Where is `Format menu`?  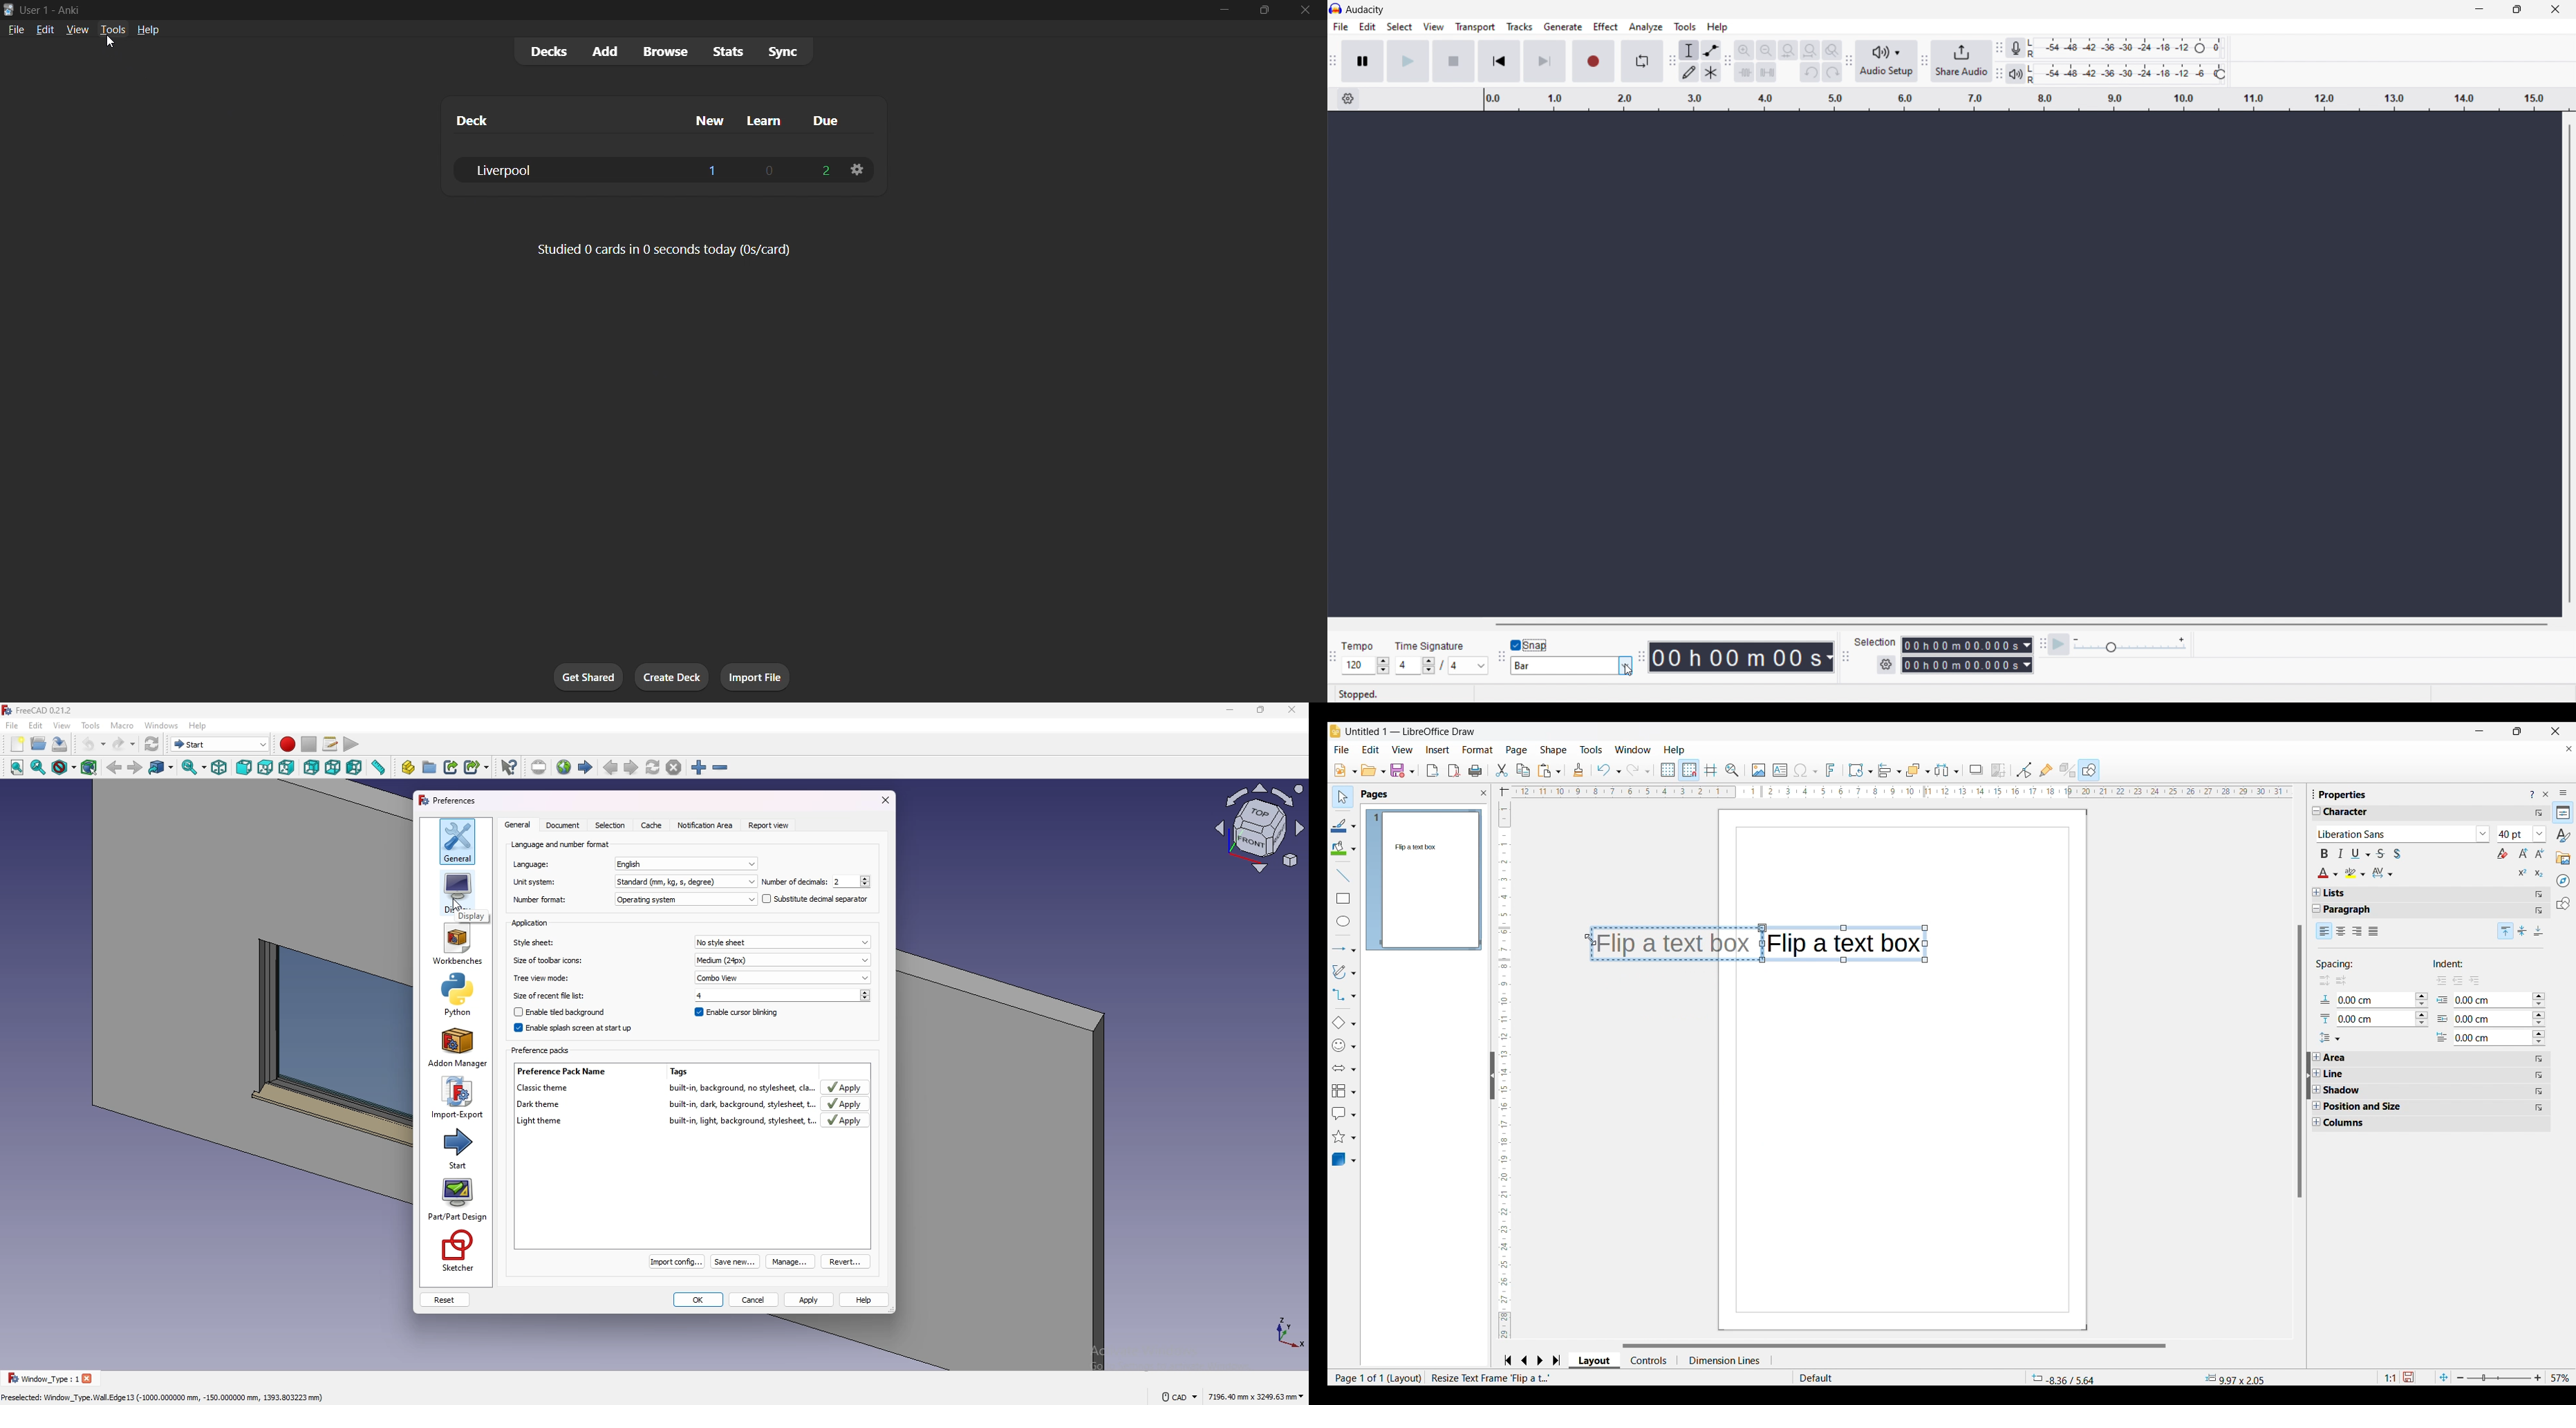
Format menu is located at coordinates (1478, 750).